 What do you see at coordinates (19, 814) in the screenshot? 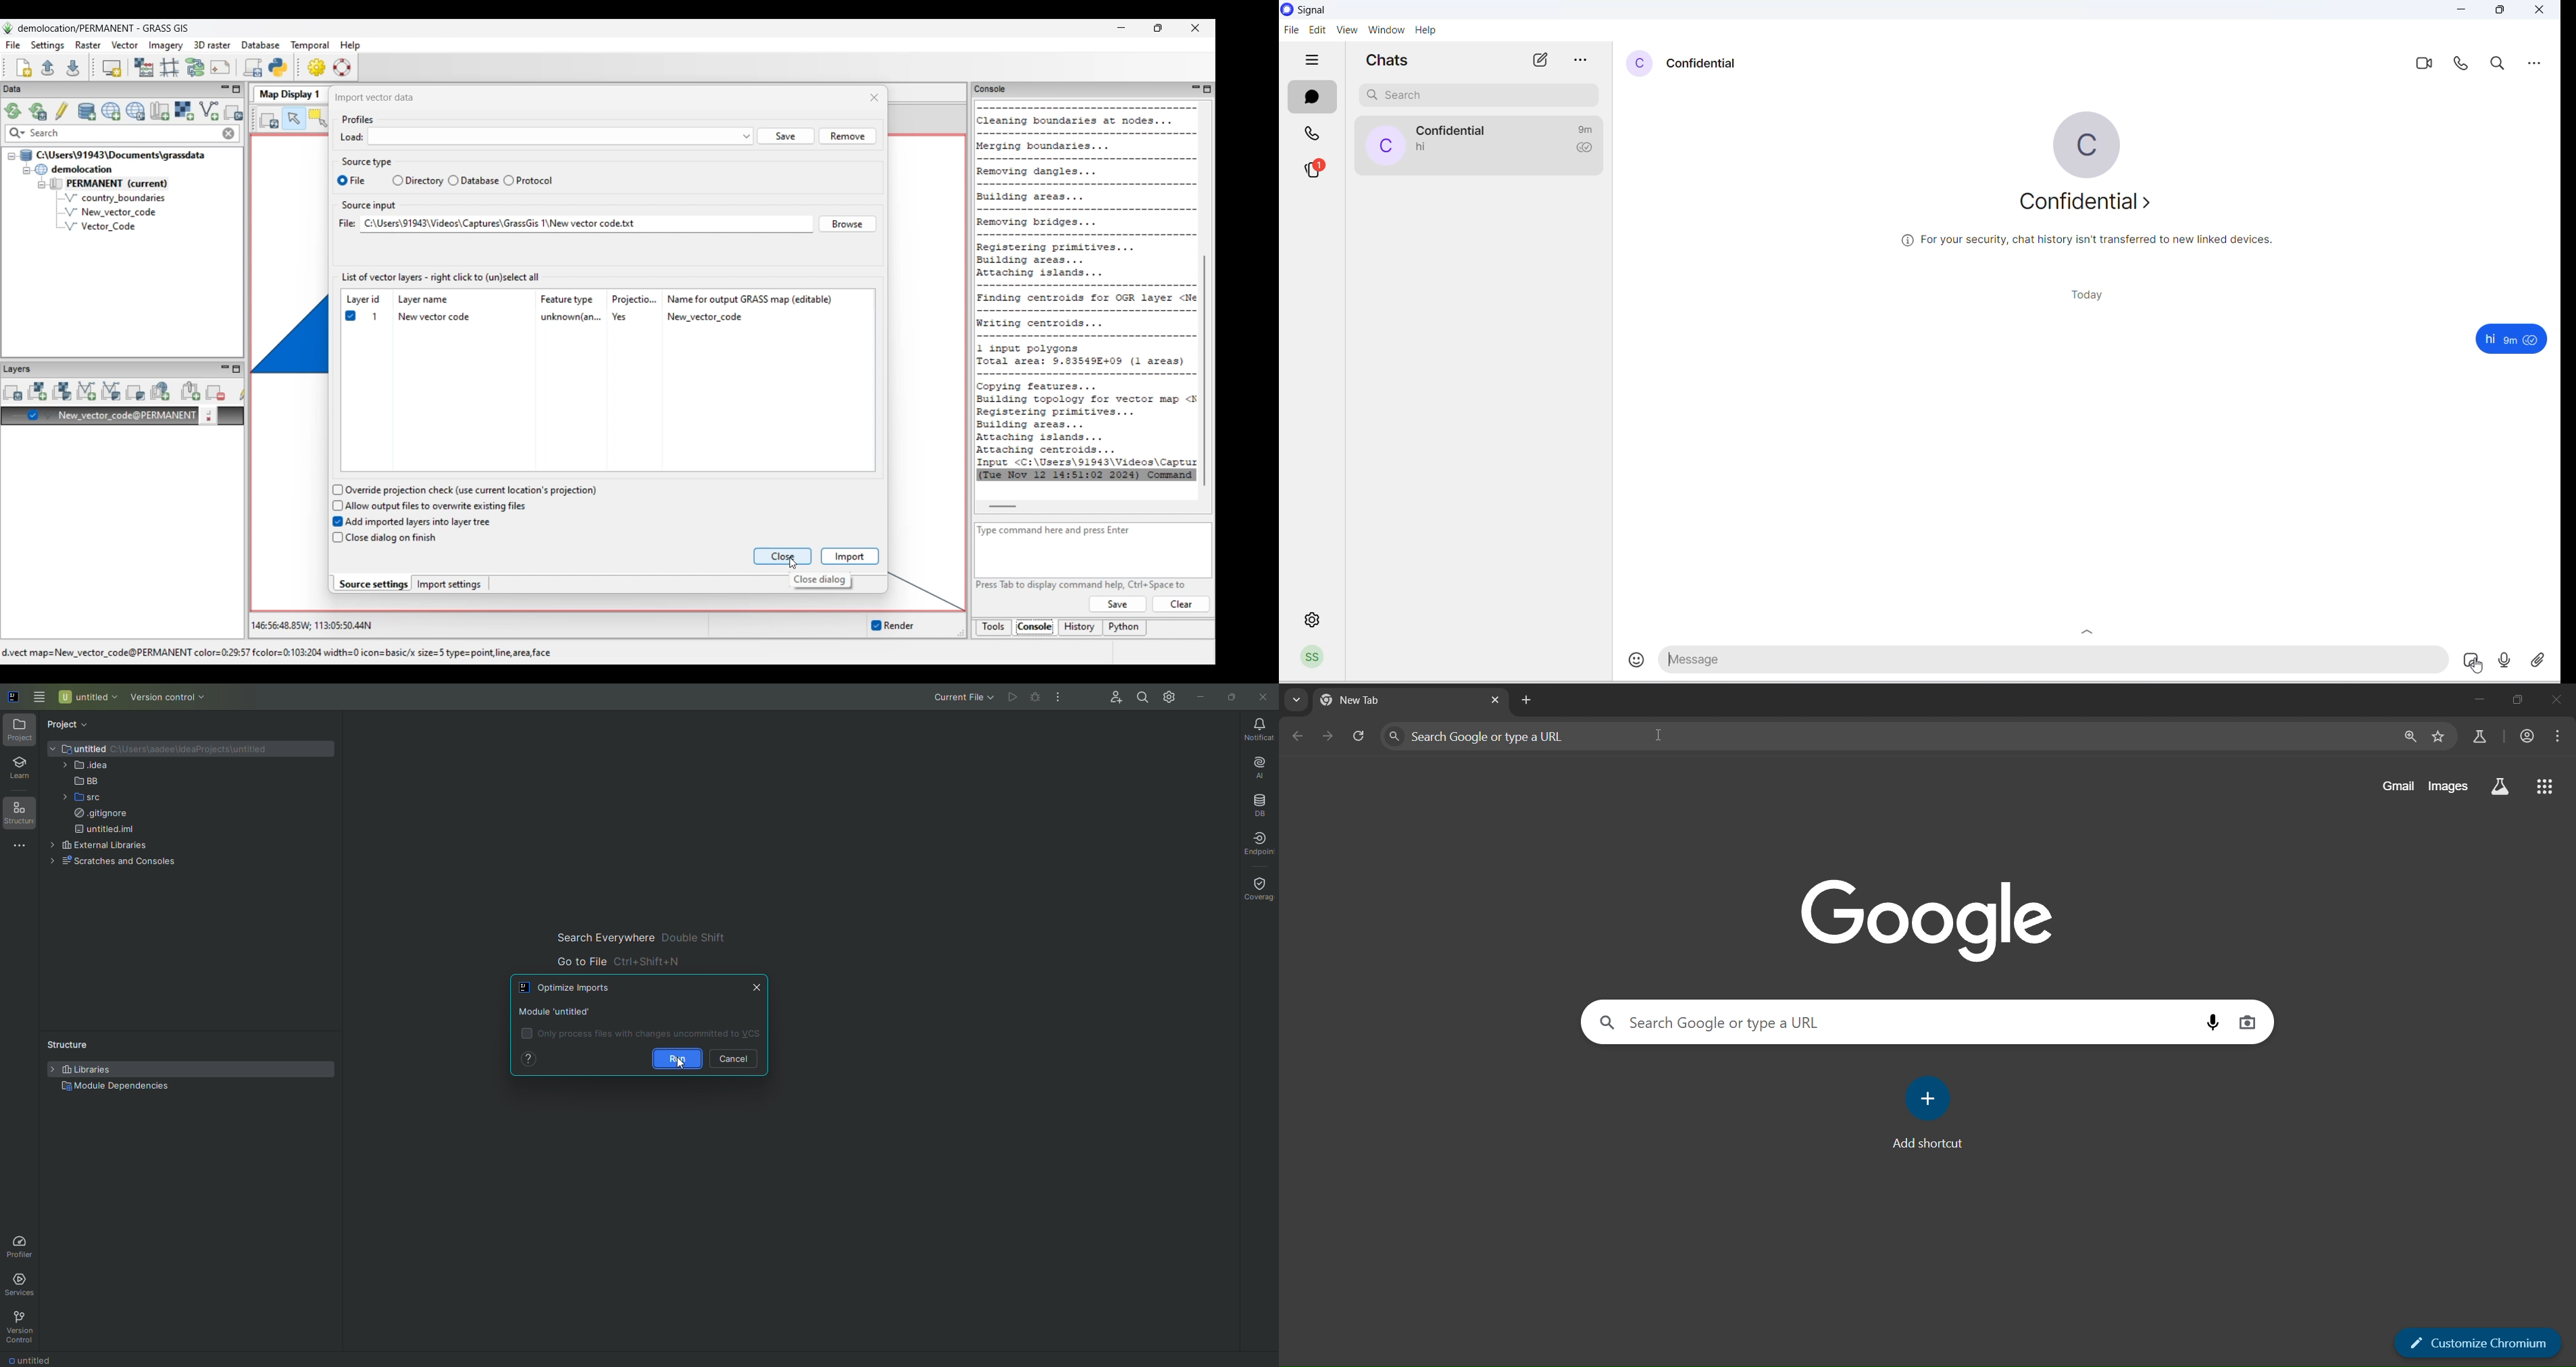
I see `Structure` at bounding box center [19, 814].